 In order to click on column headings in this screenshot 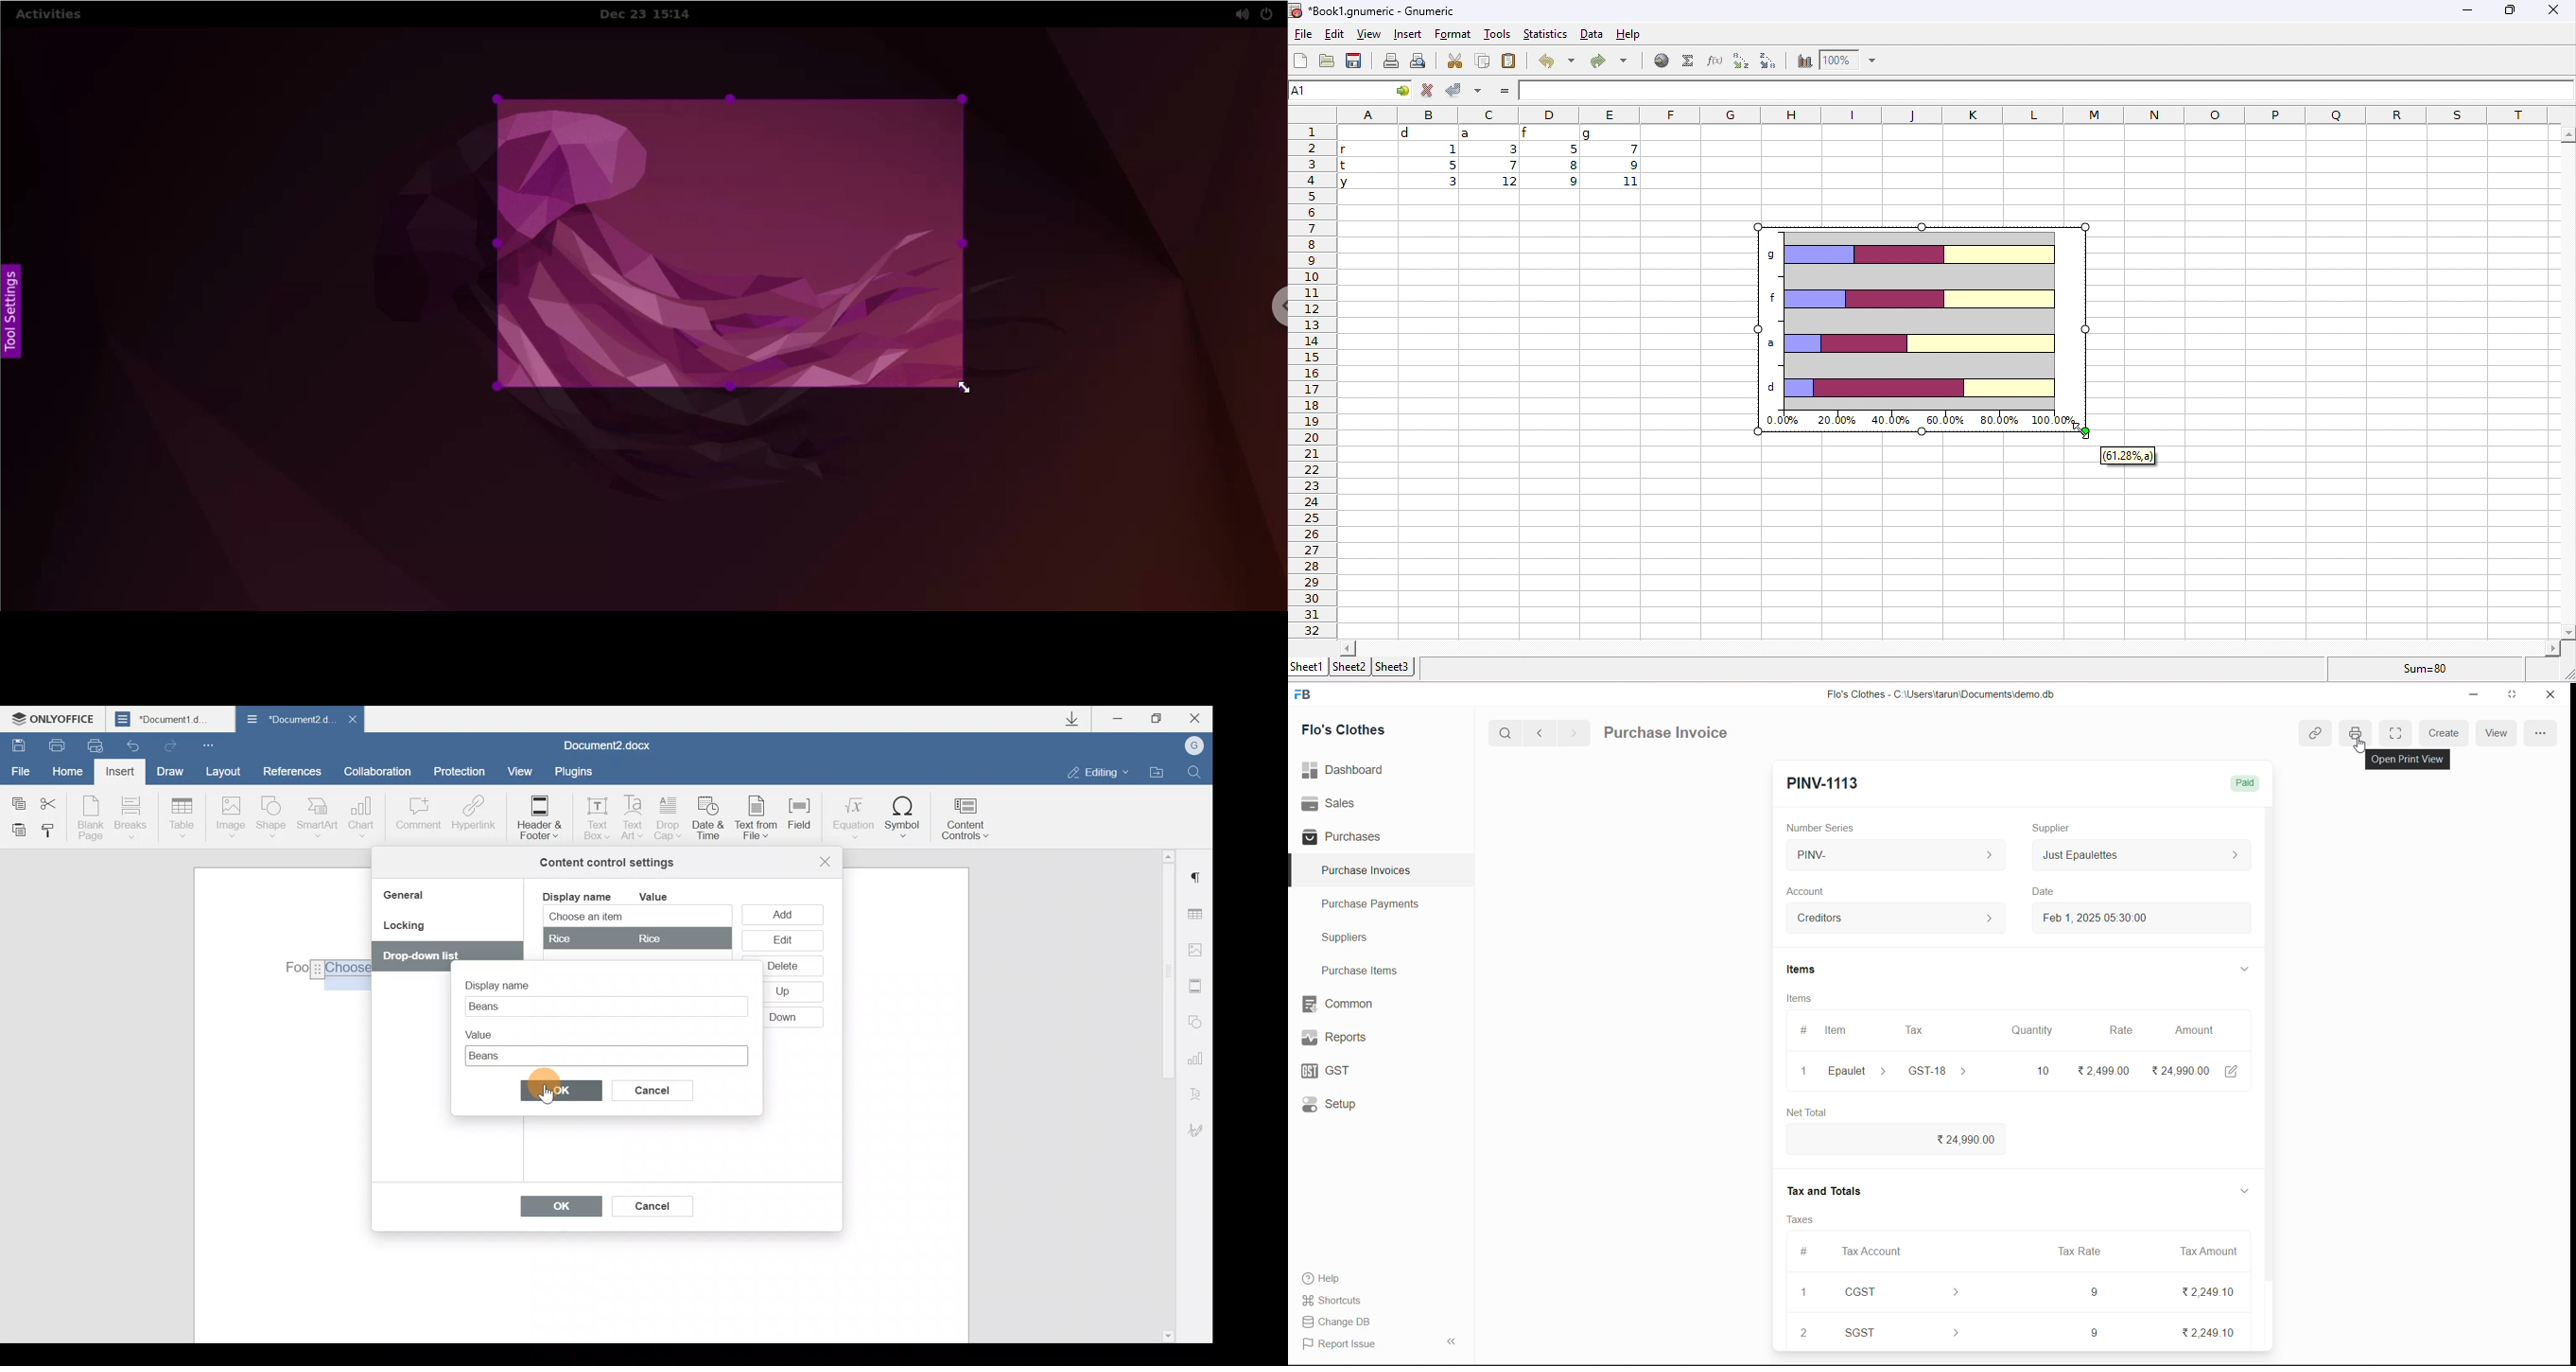, I will do `click(1943, 114)`.